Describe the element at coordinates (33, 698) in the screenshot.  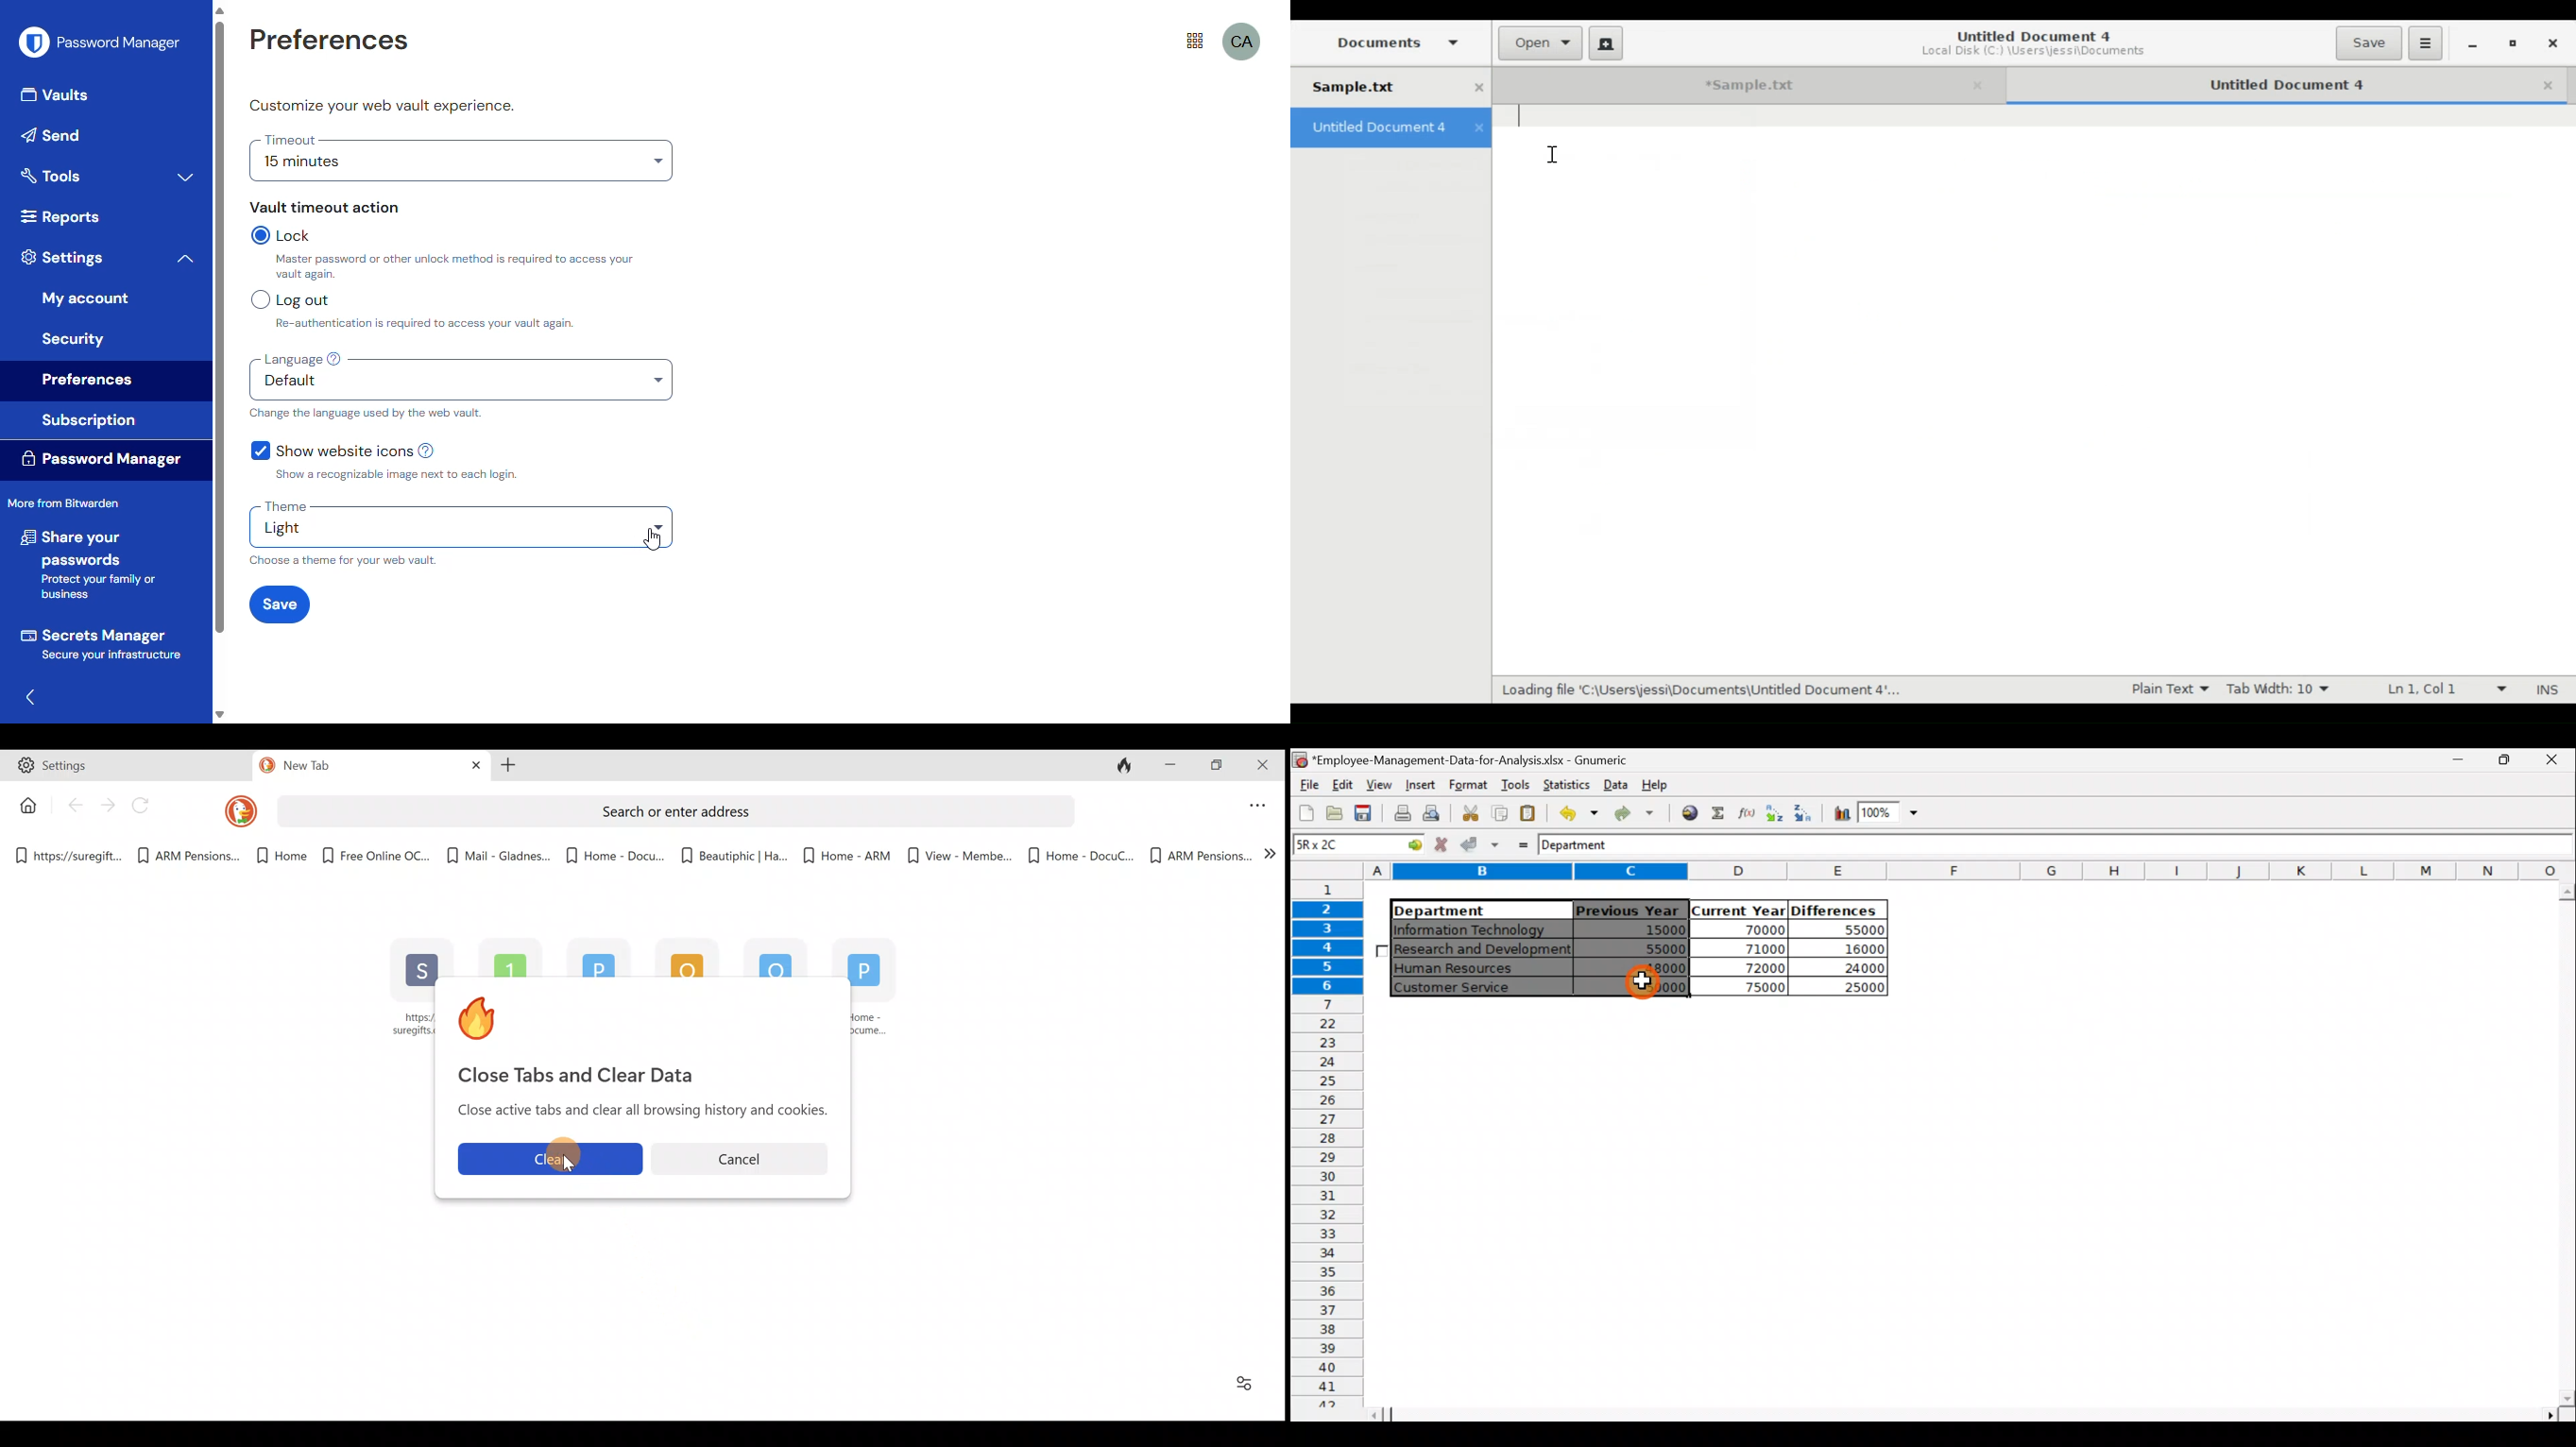
I see `hide` at that location.